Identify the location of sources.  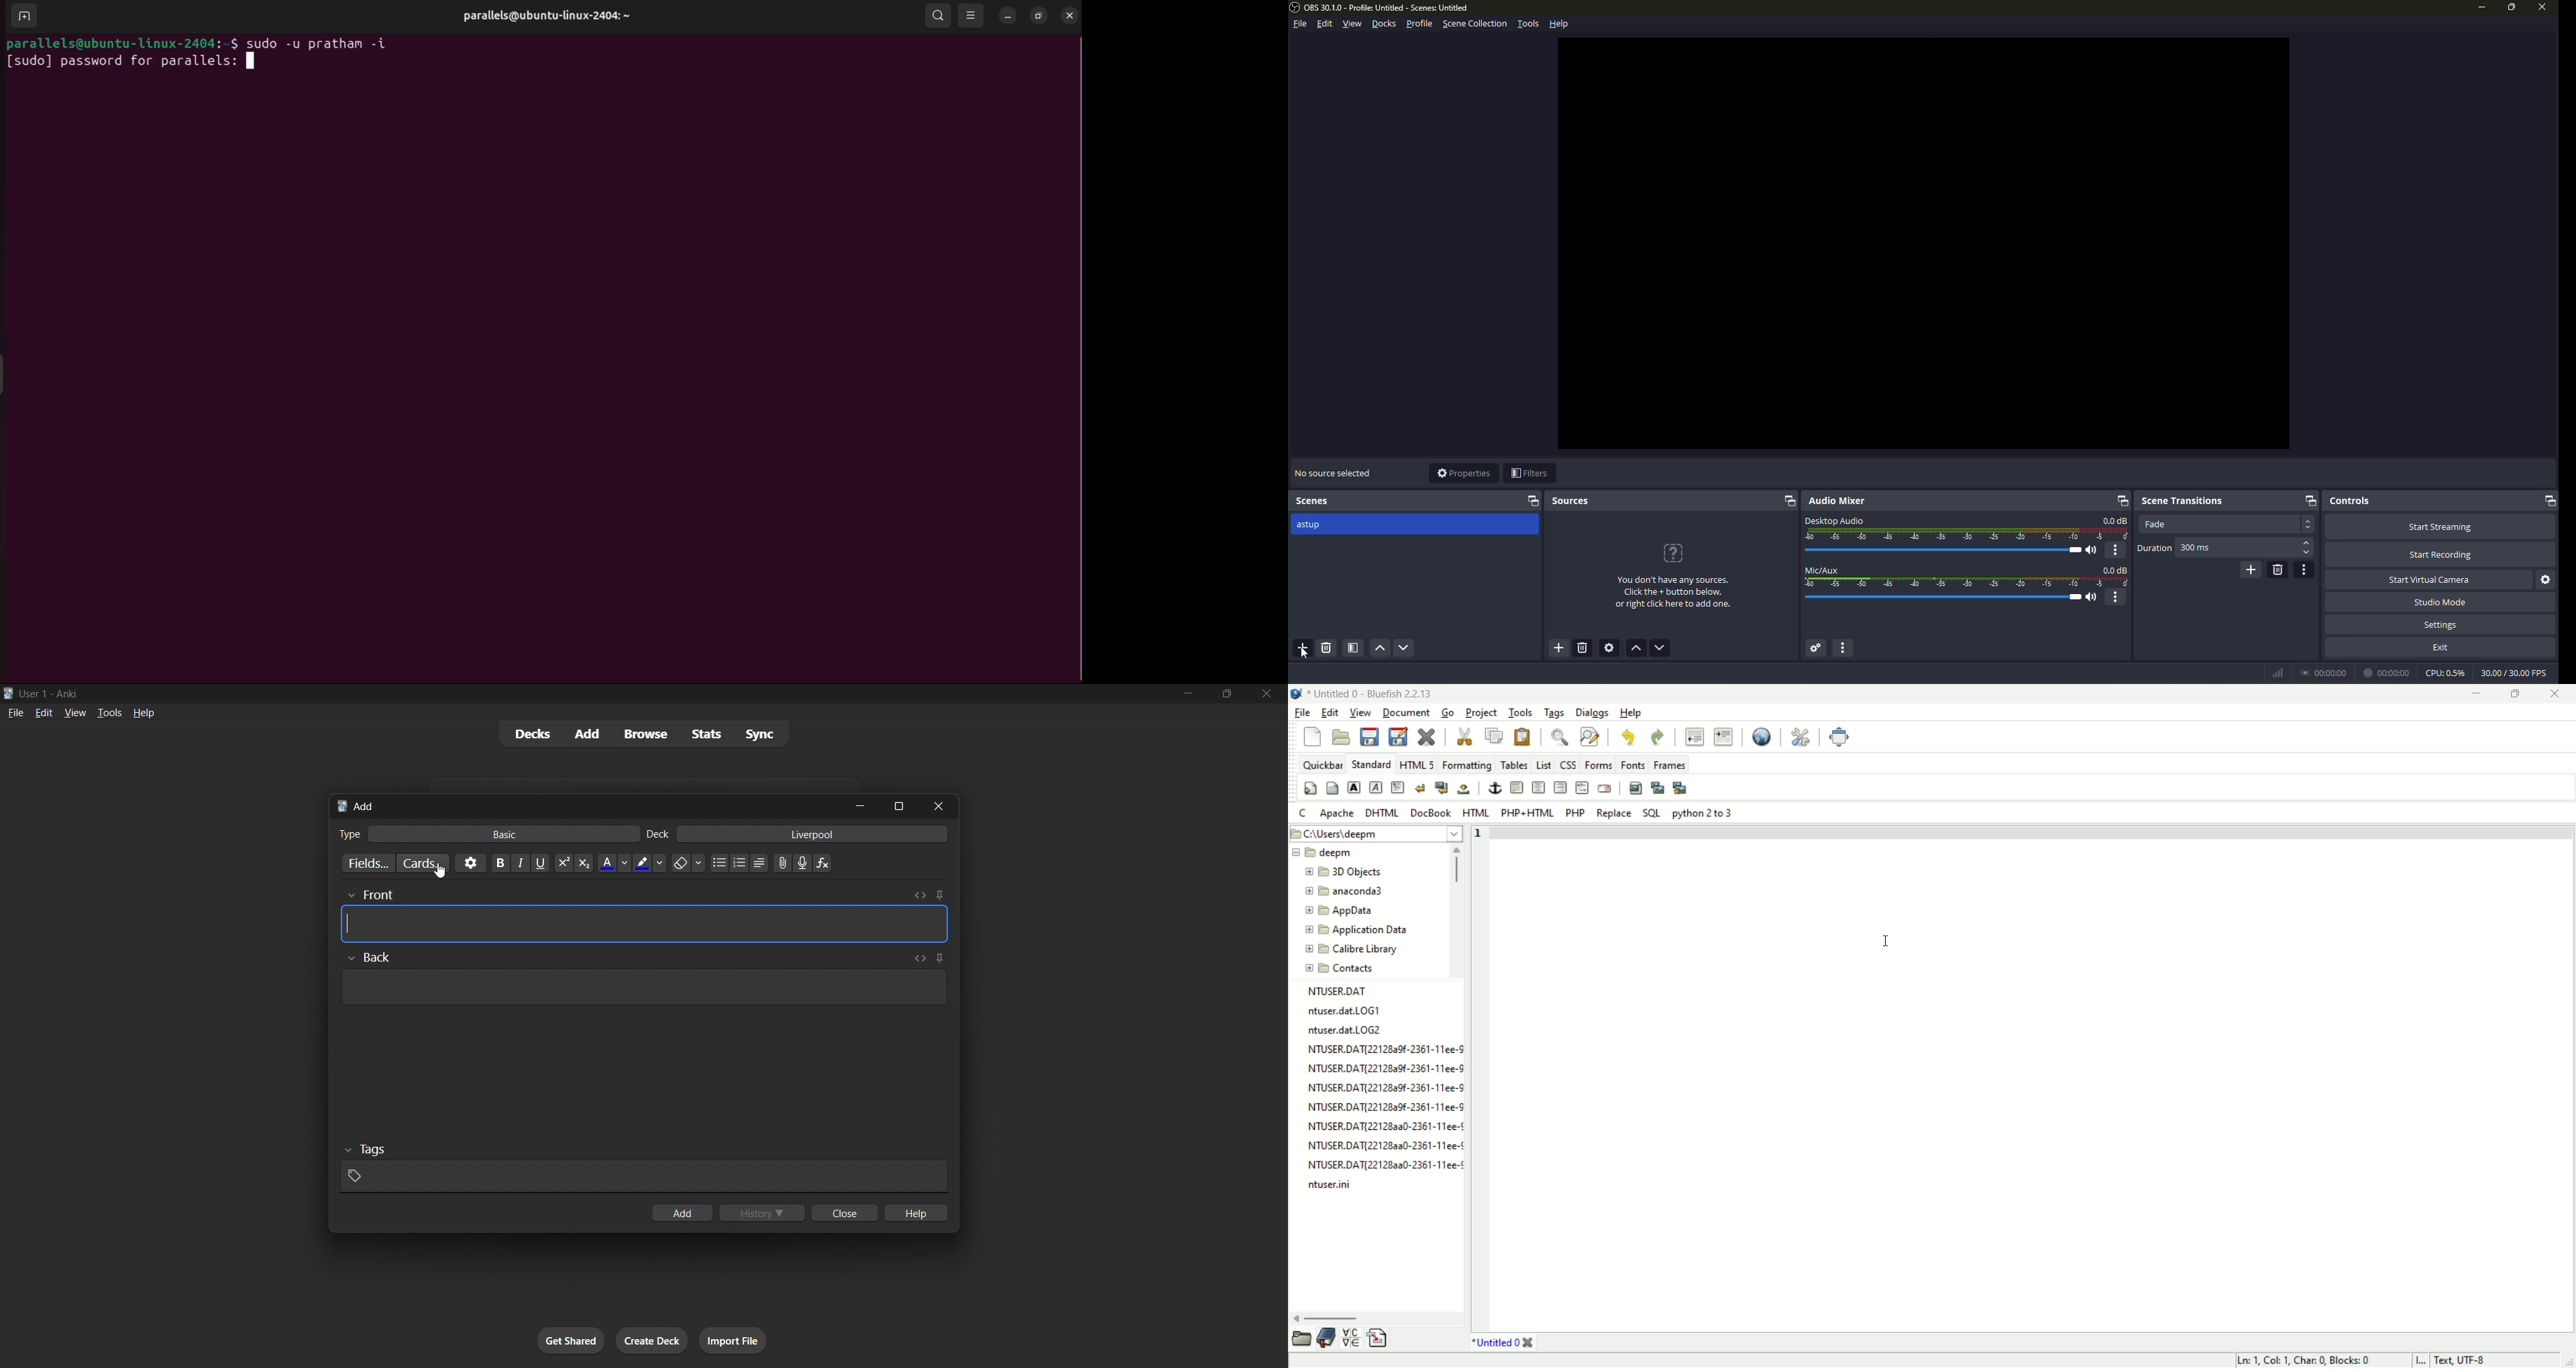
(1571, 501).